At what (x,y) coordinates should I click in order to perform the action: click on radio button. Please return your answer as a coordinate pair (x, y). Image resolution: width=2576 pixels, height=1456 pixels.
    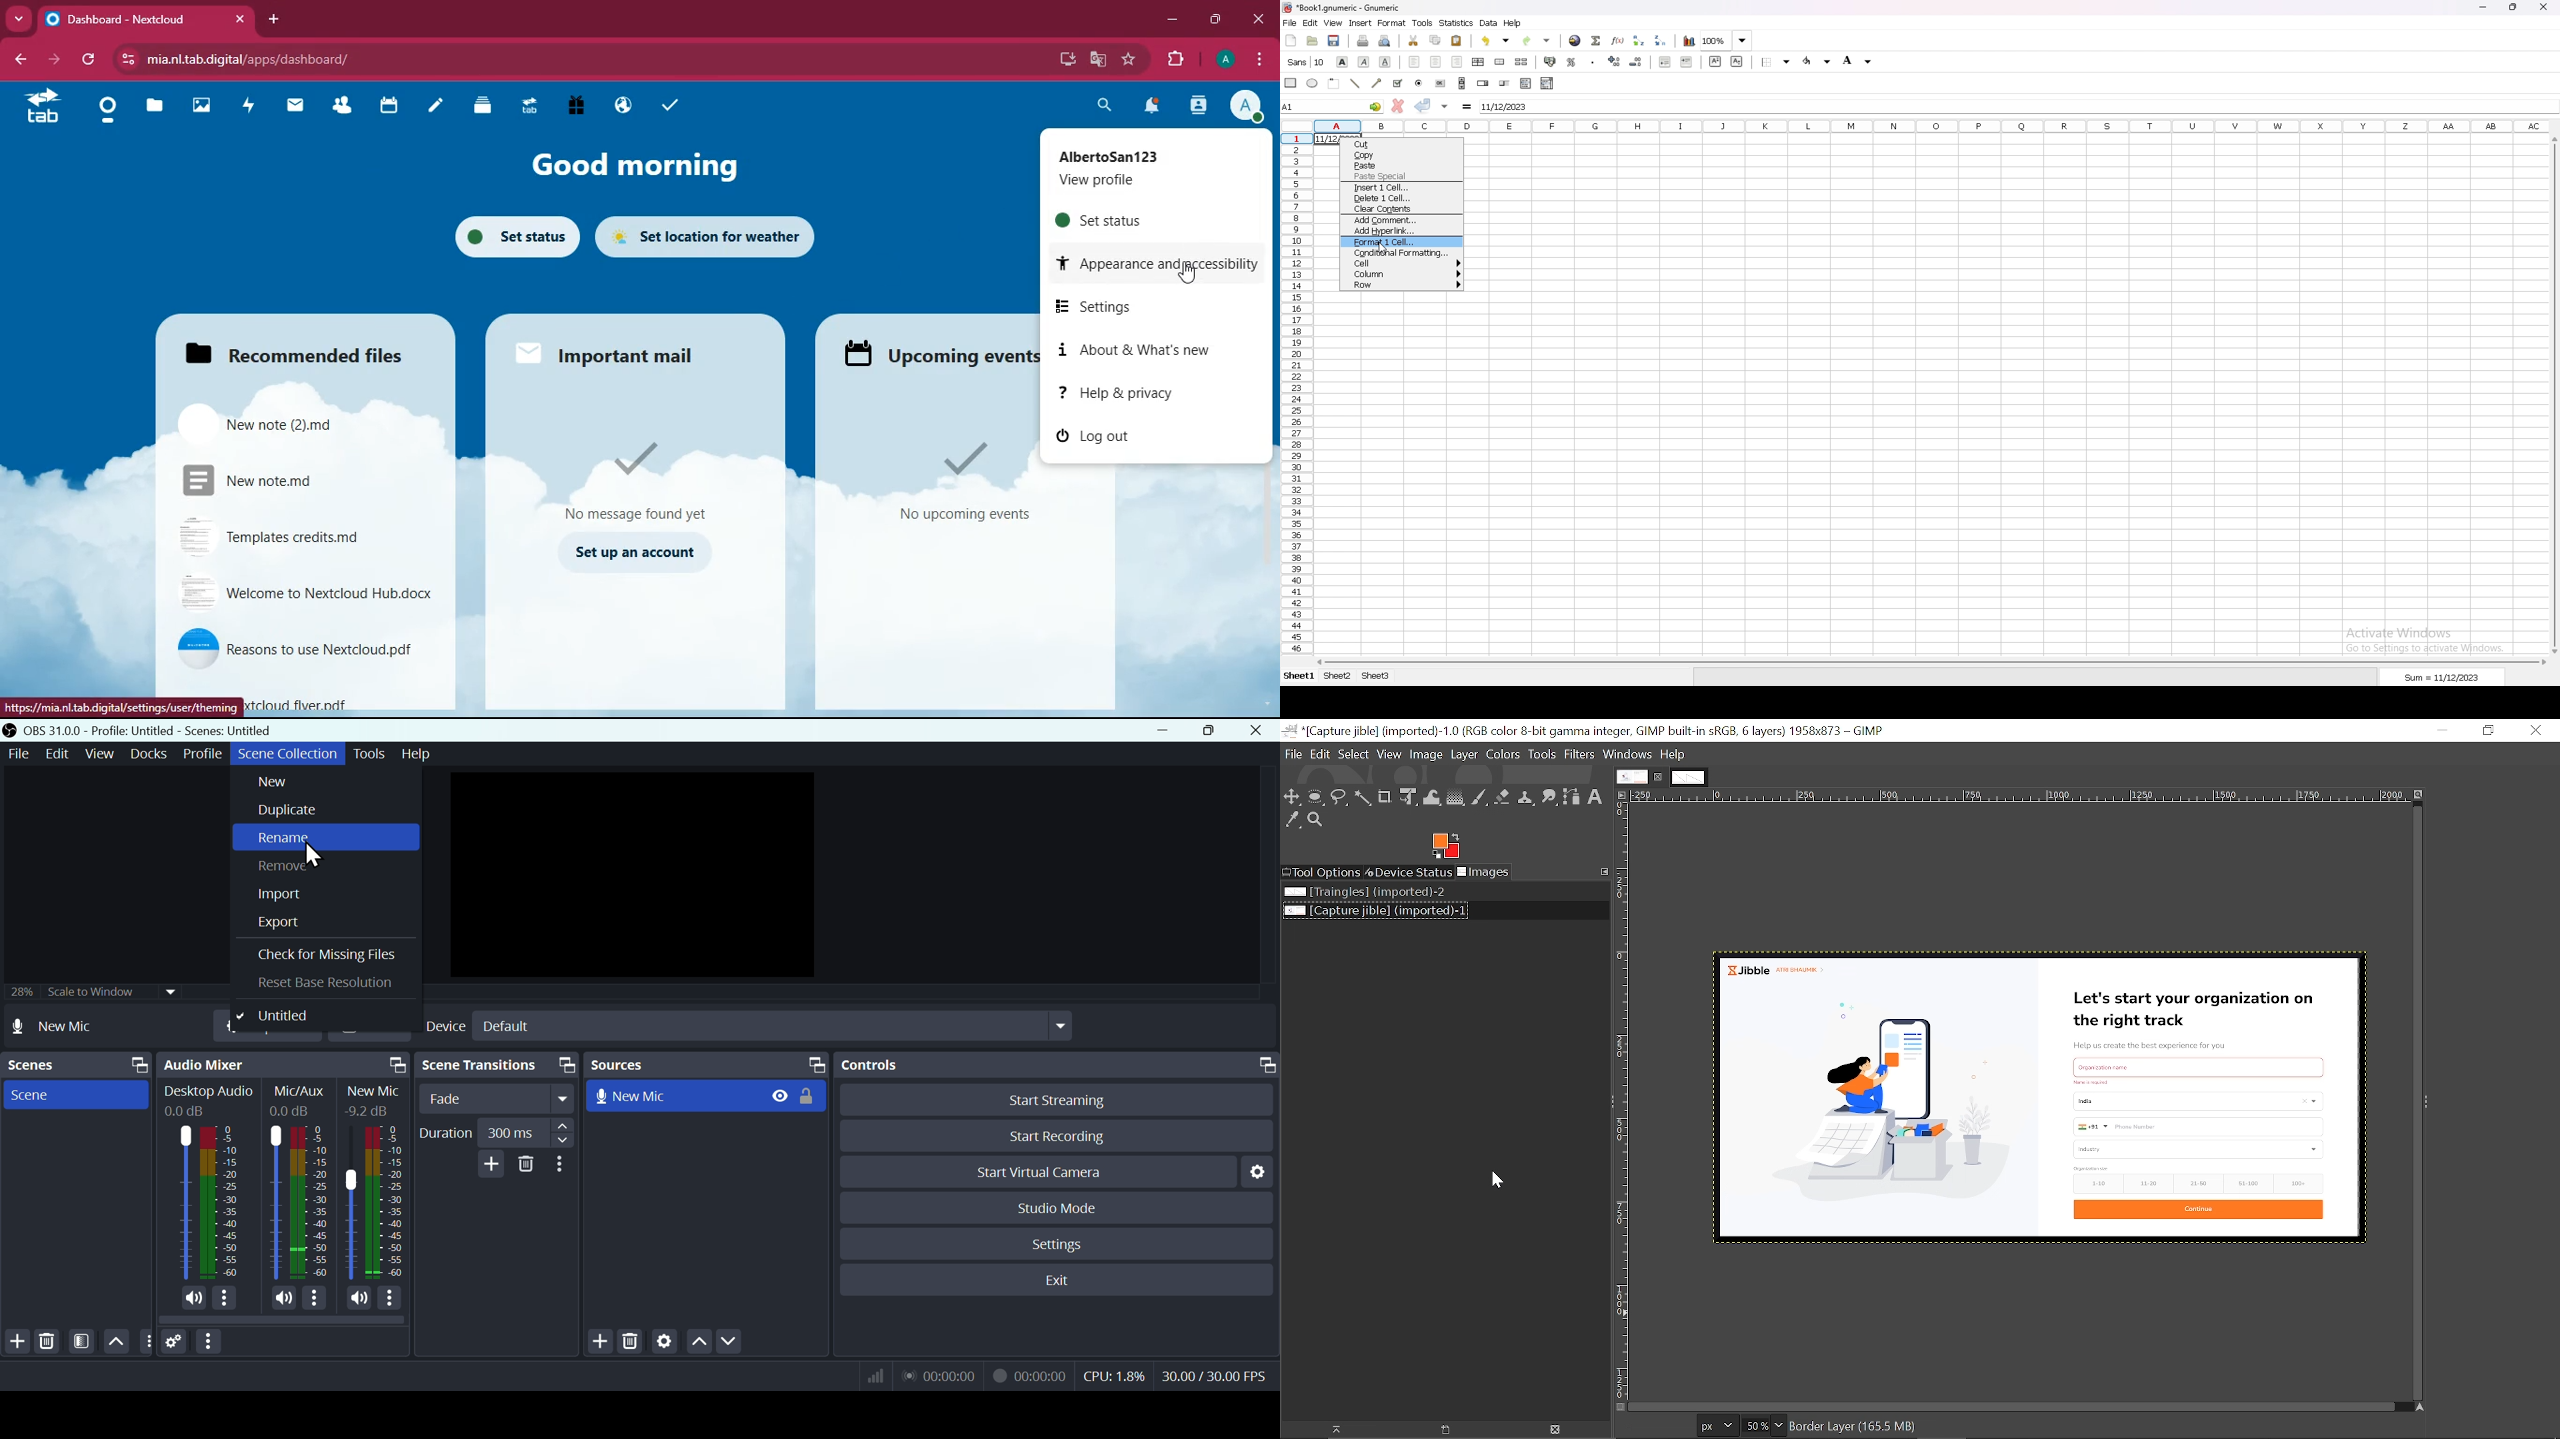
    Looking at the image, I should click on (1419, 83).